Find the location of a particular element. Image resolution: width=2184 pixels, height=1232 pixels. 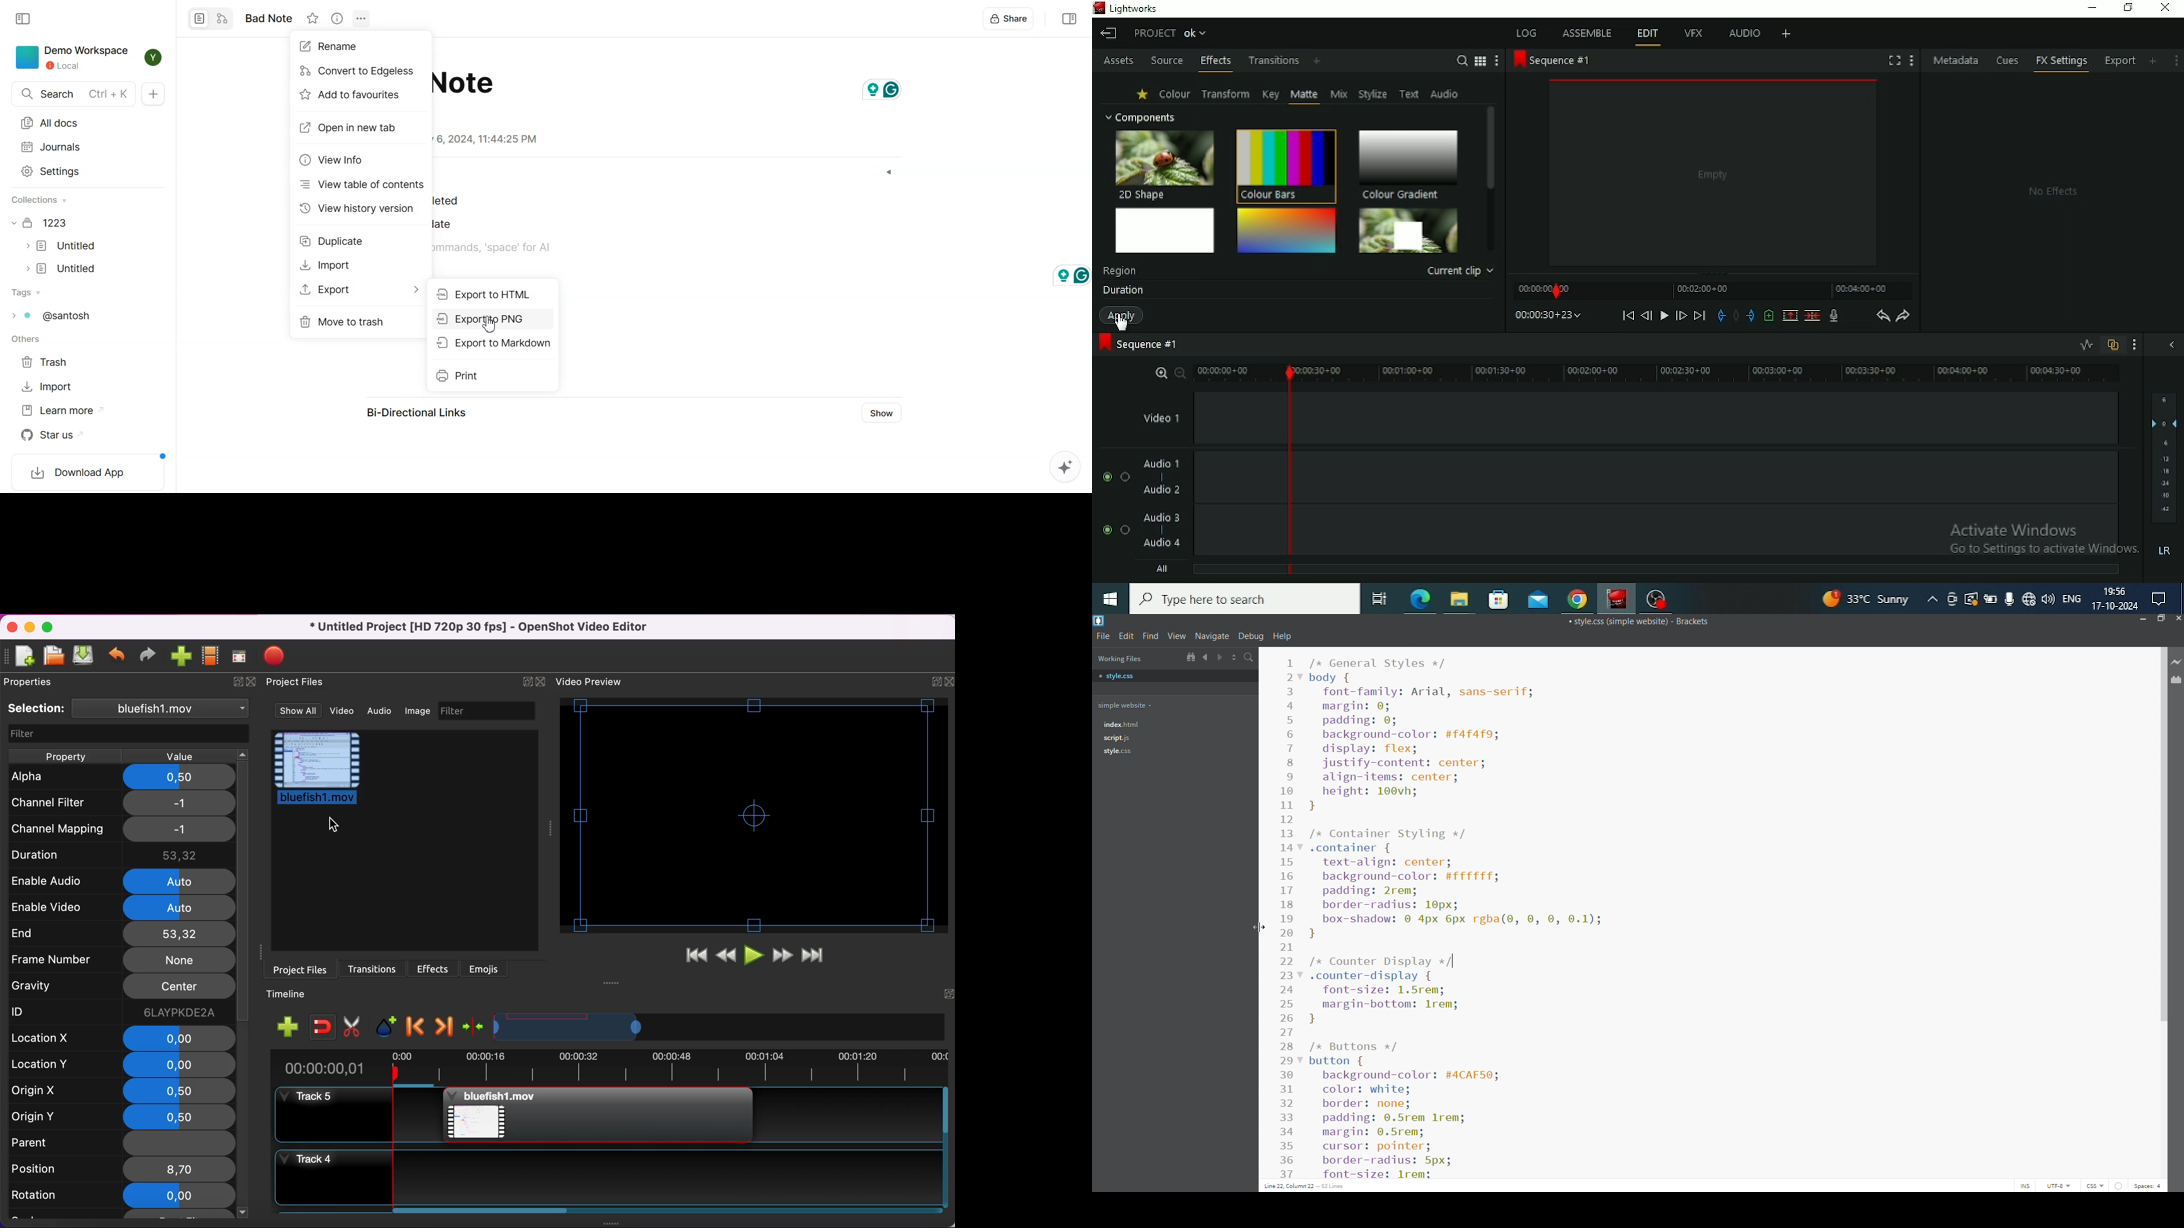

close is located at coordinates (12, 628).